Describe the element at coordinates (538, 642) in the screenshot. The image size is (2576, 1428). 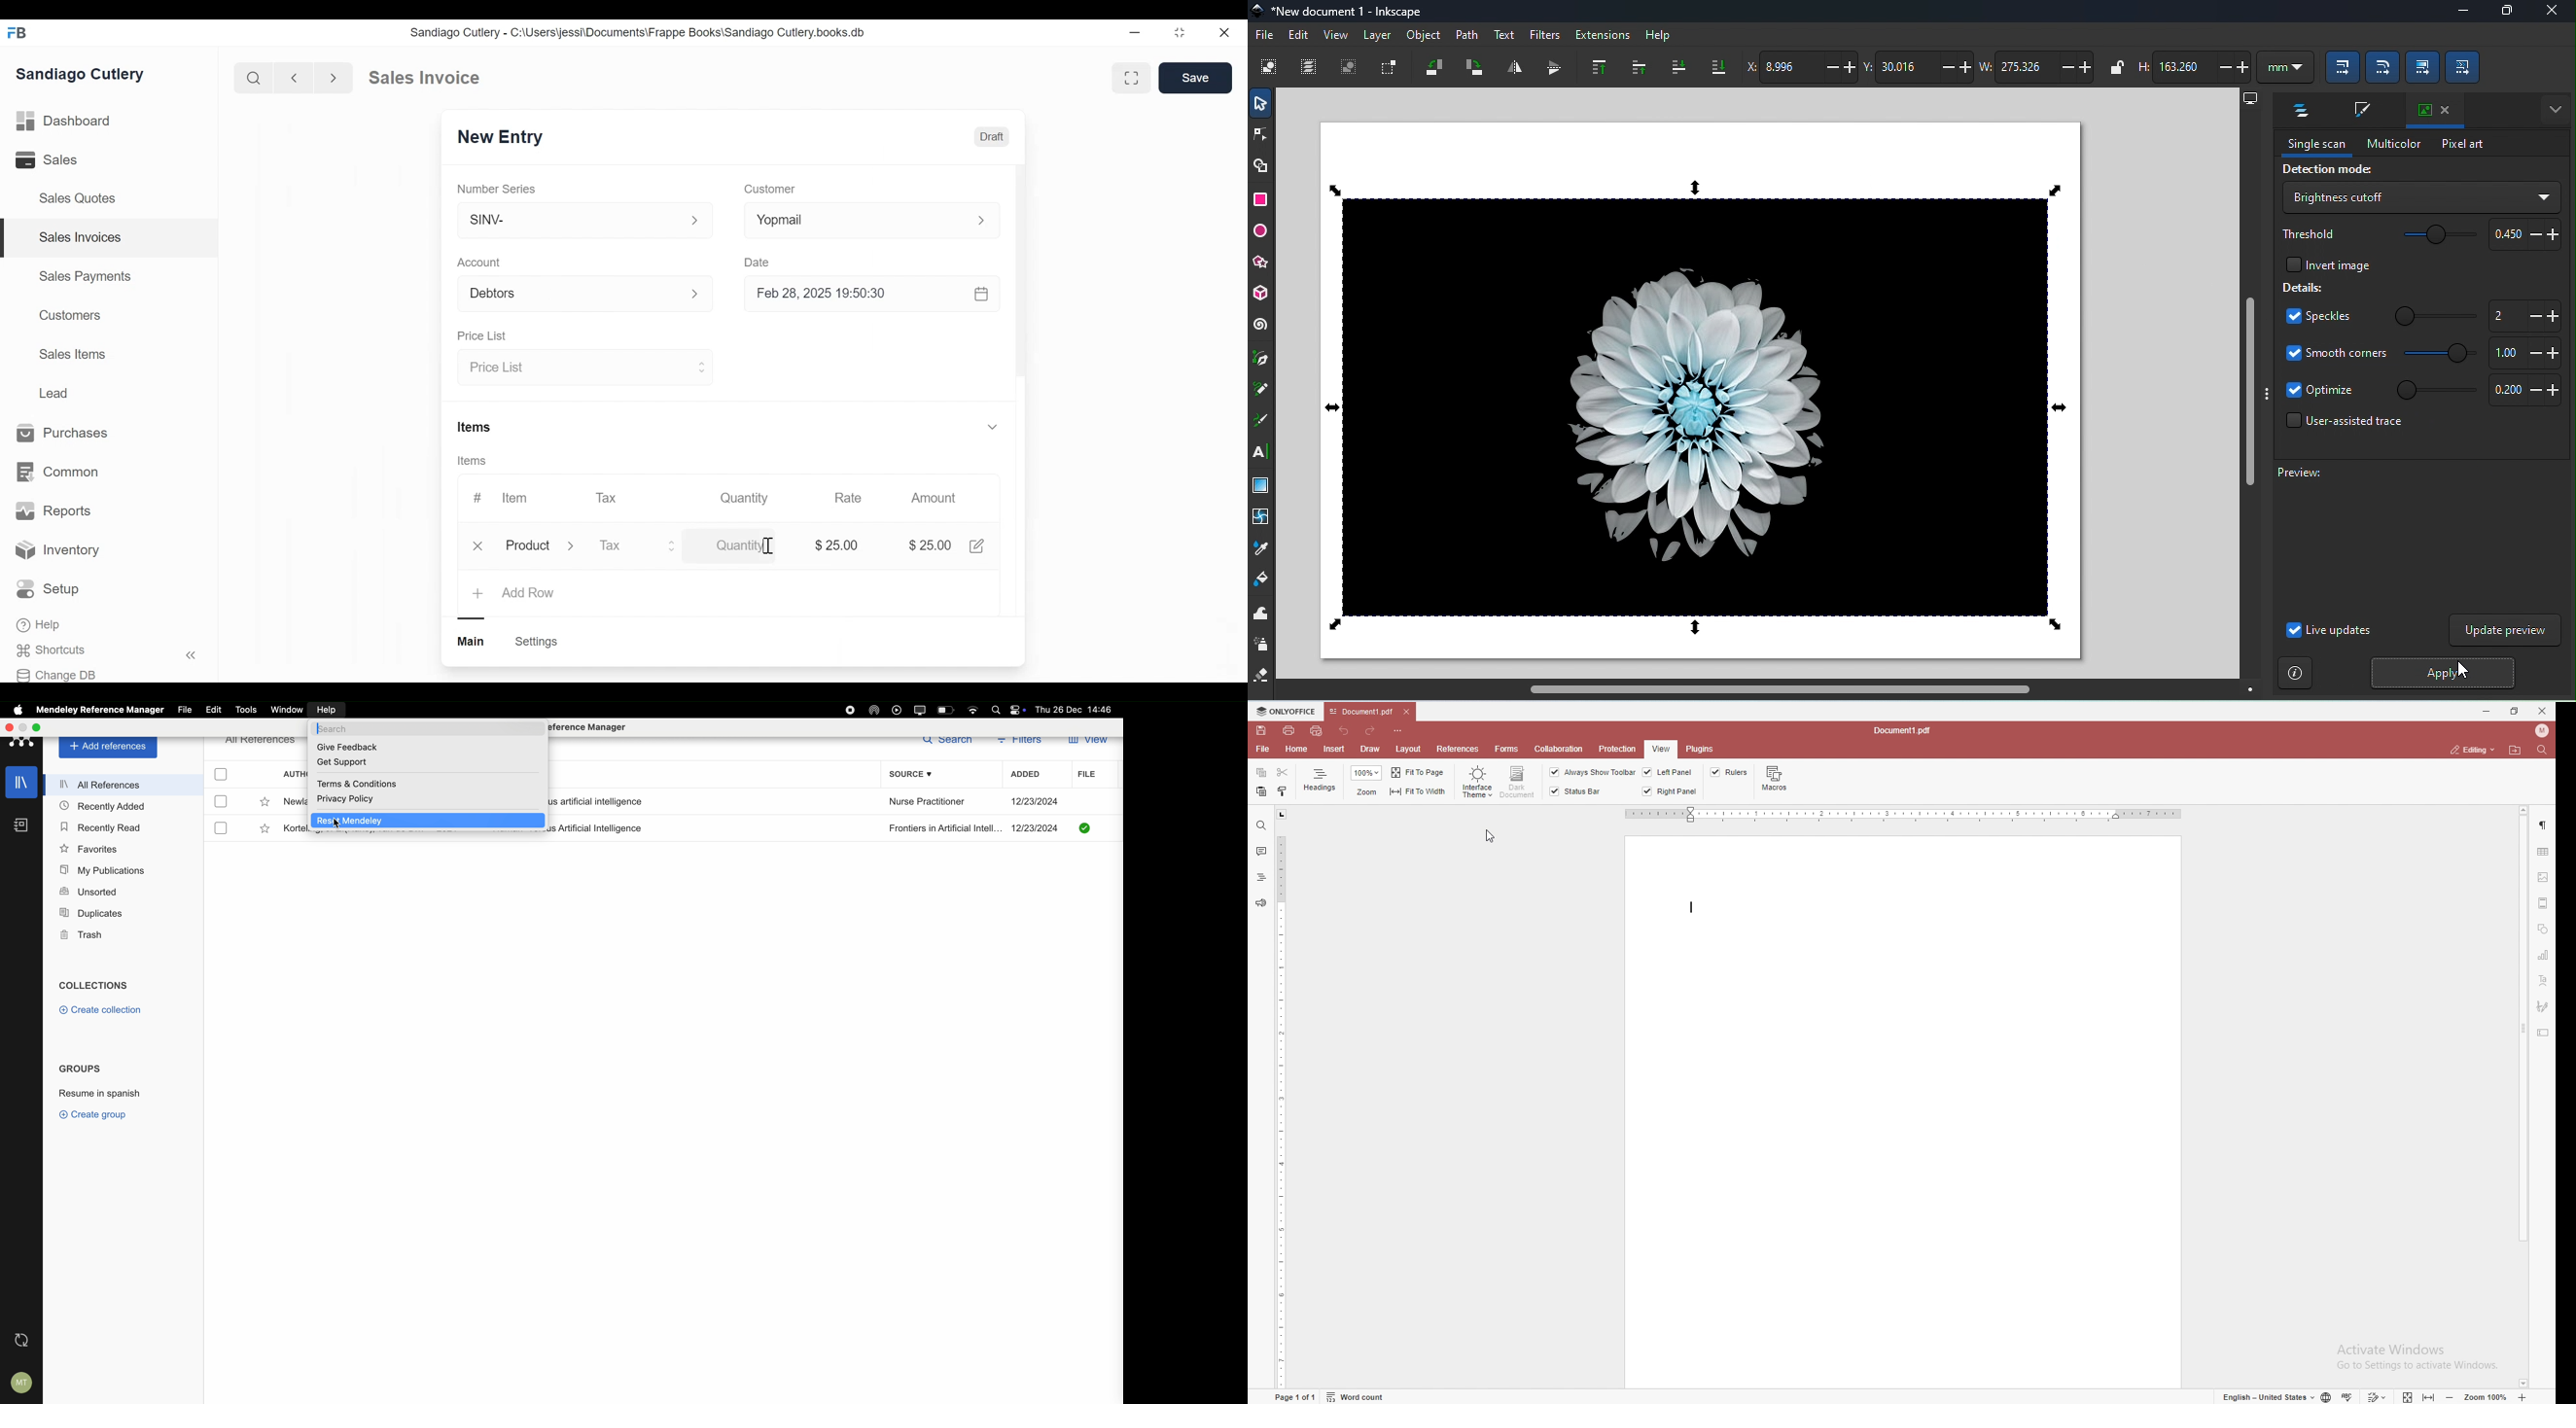
I see `Settings` at that location.